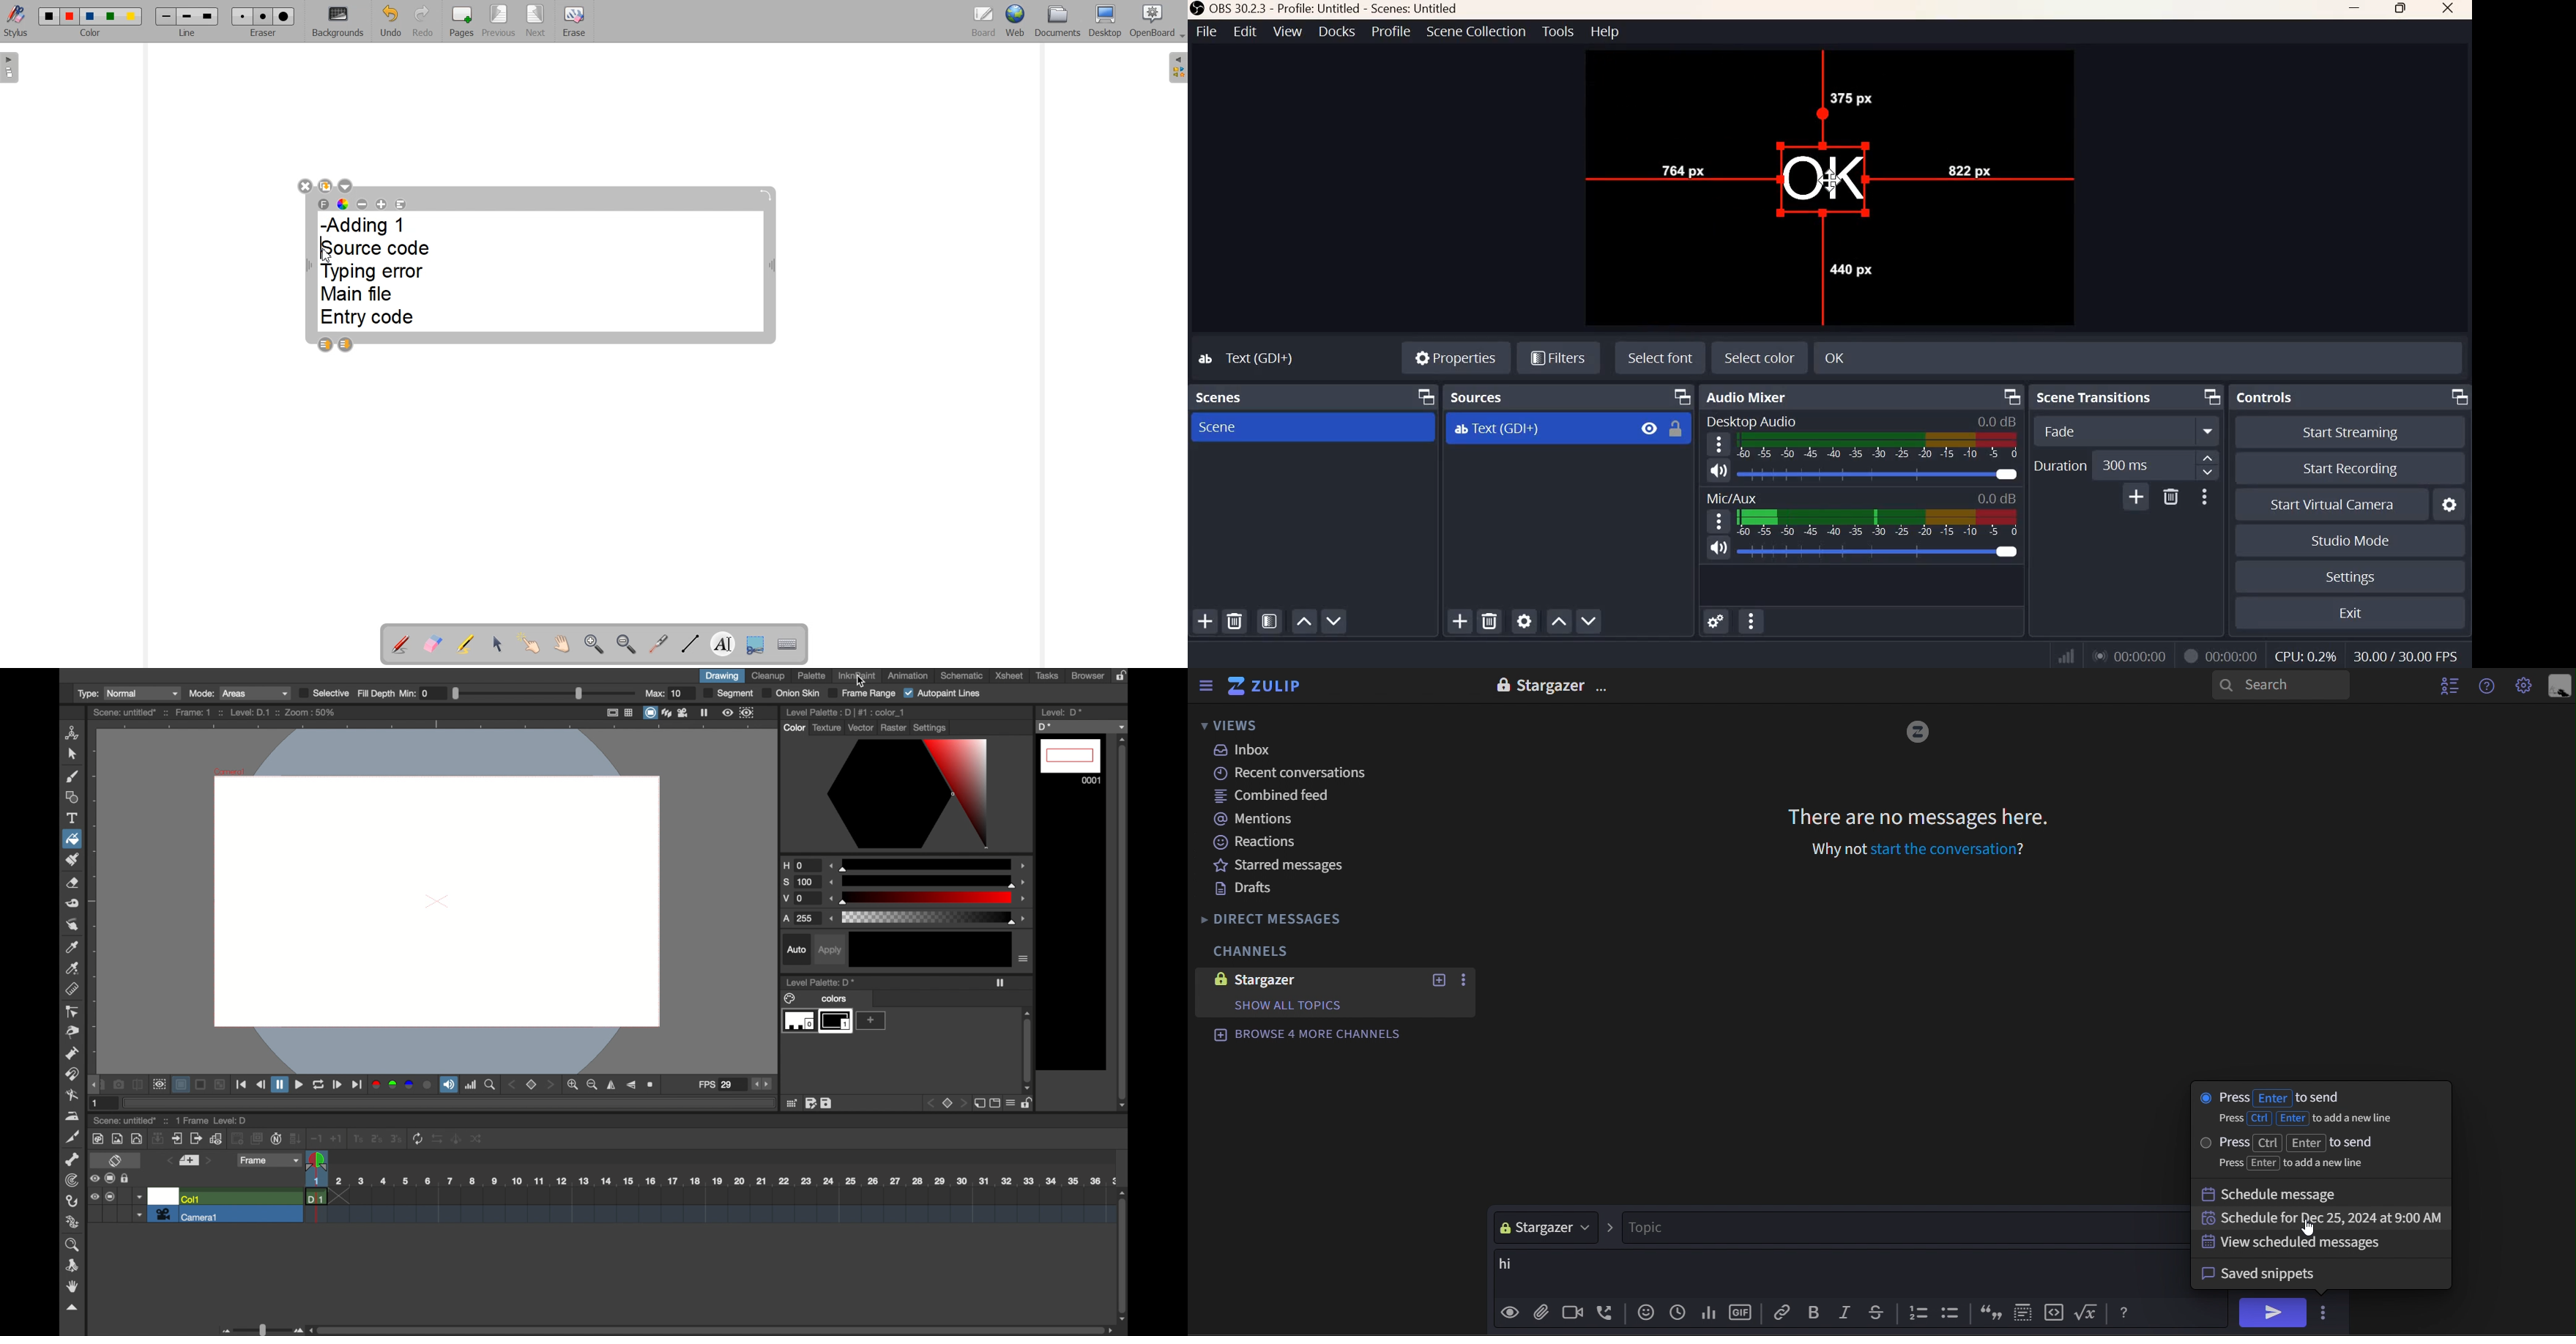 The width and height of the screenshot is (2576, 1344). I want to click on increase duration, so click(2208, 457).